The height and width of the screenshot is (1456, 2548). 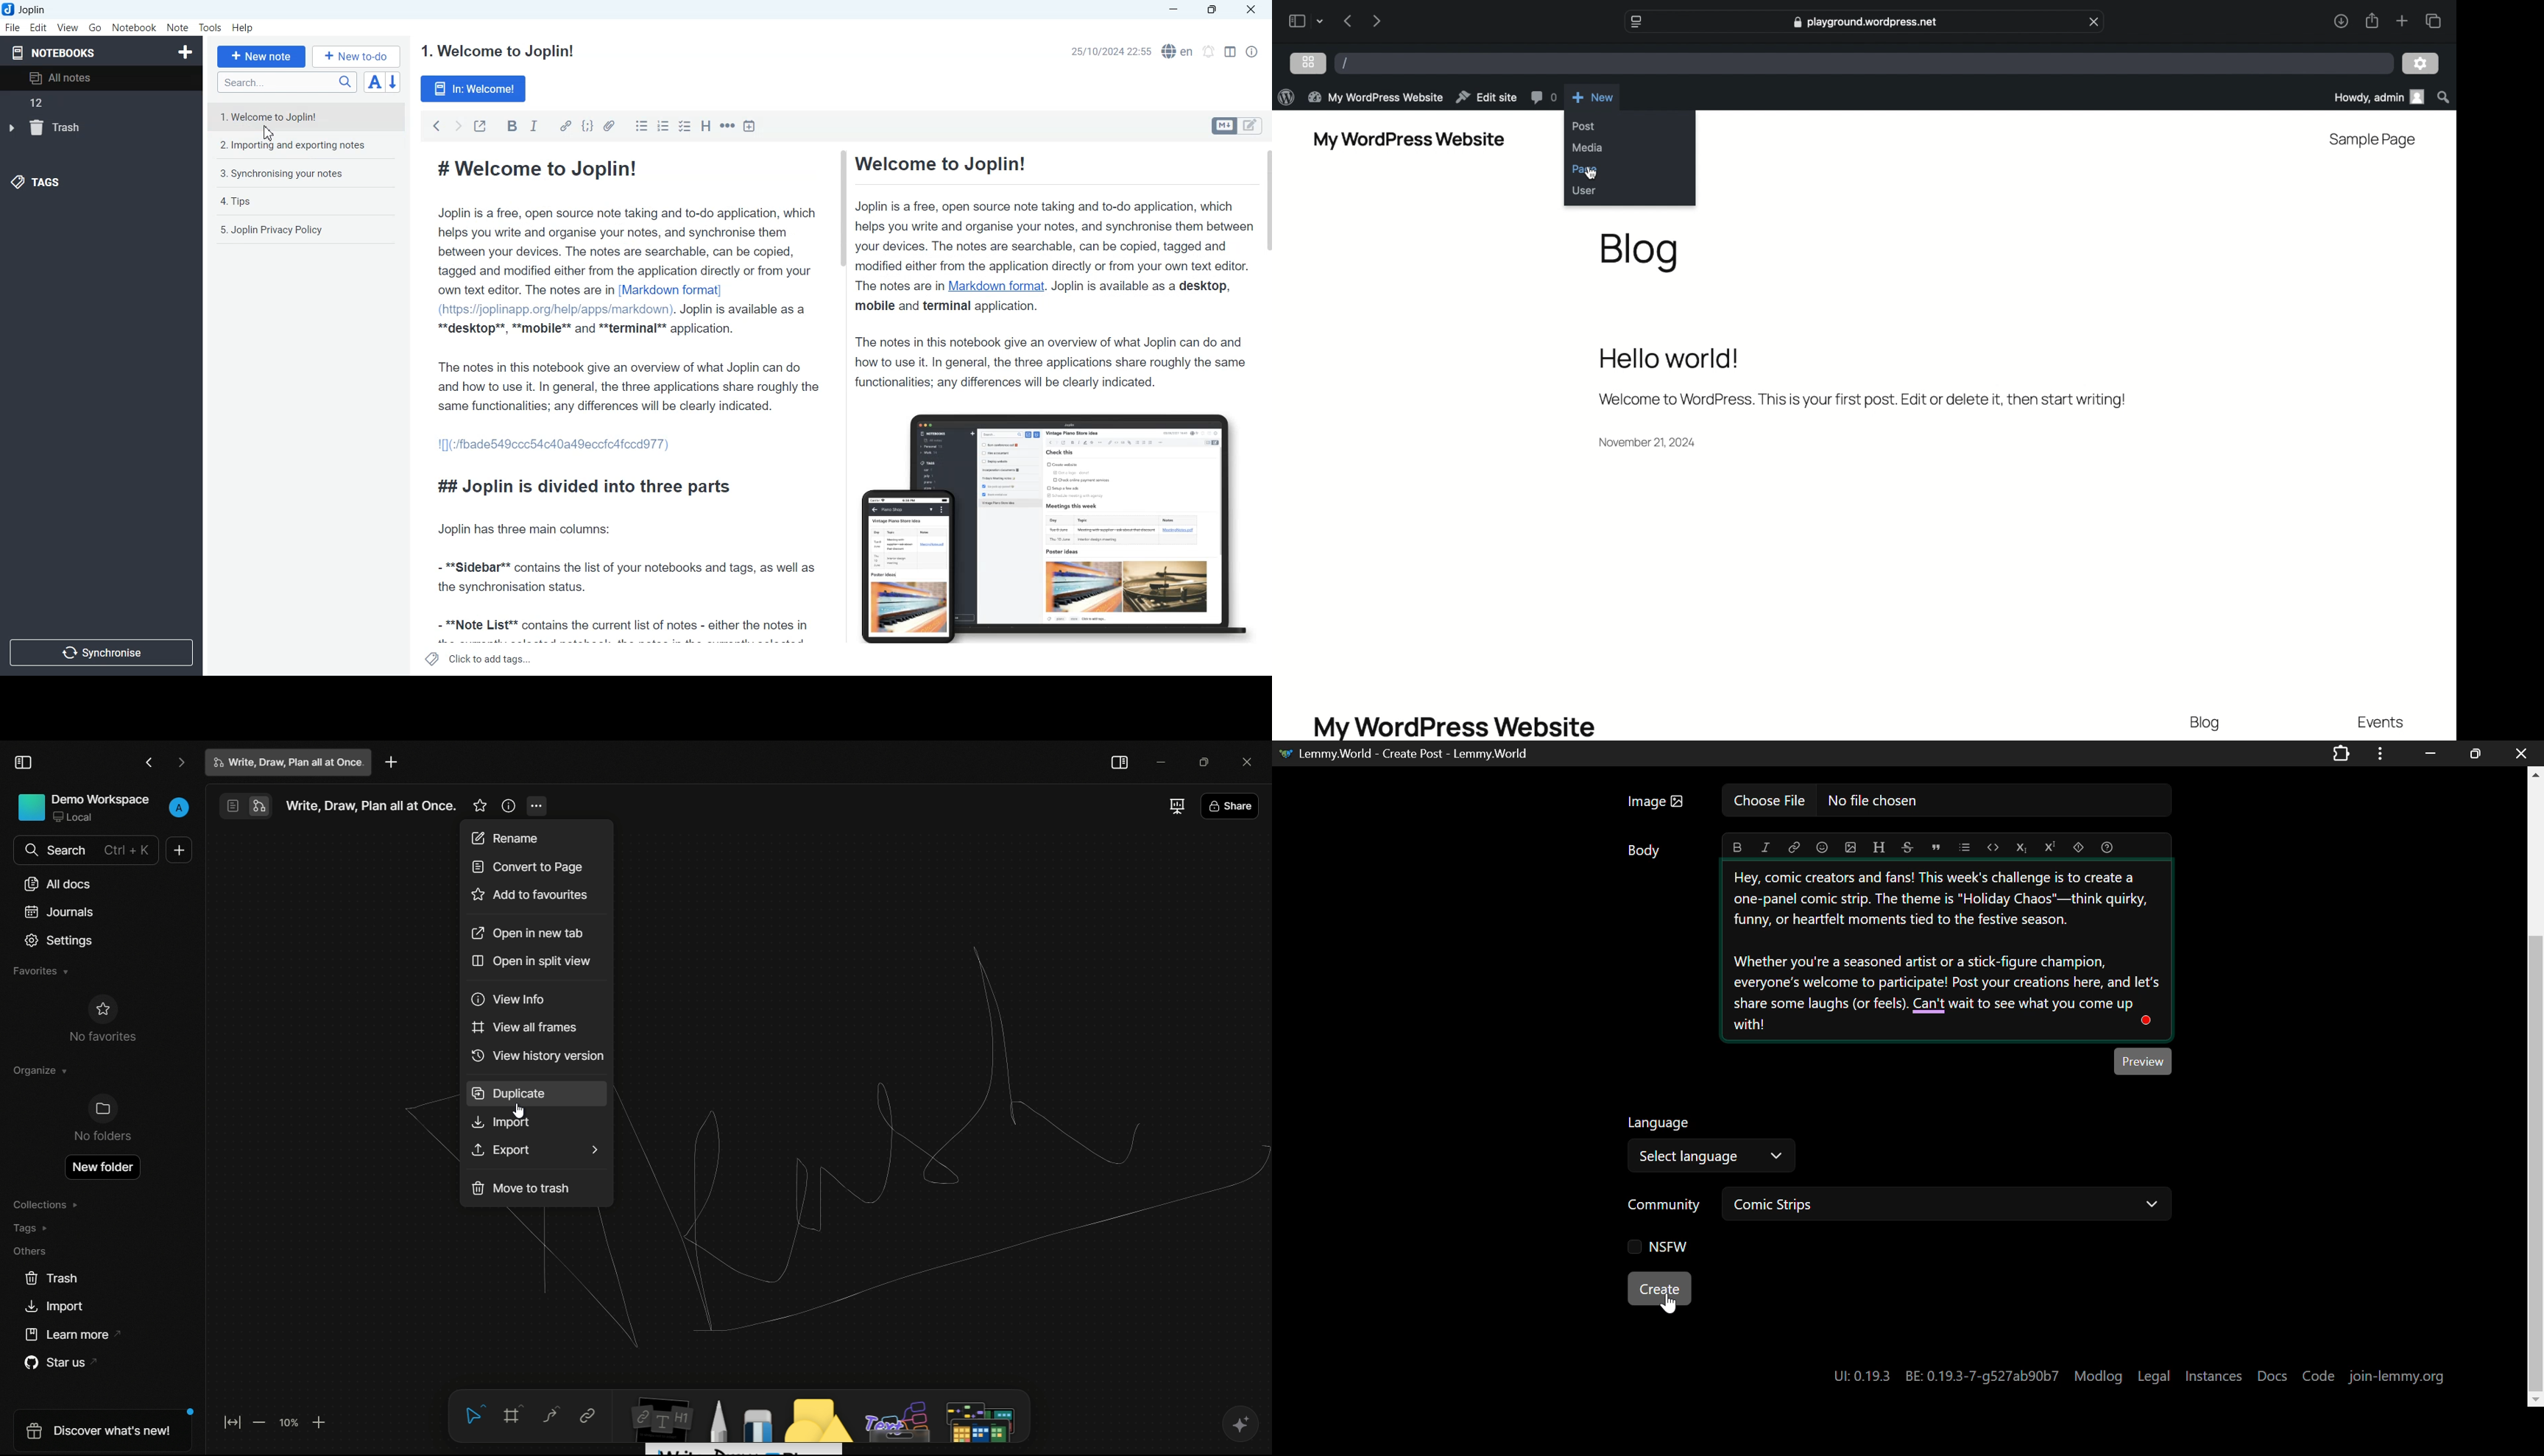 I want to click on View , so click(x=68, y=27).